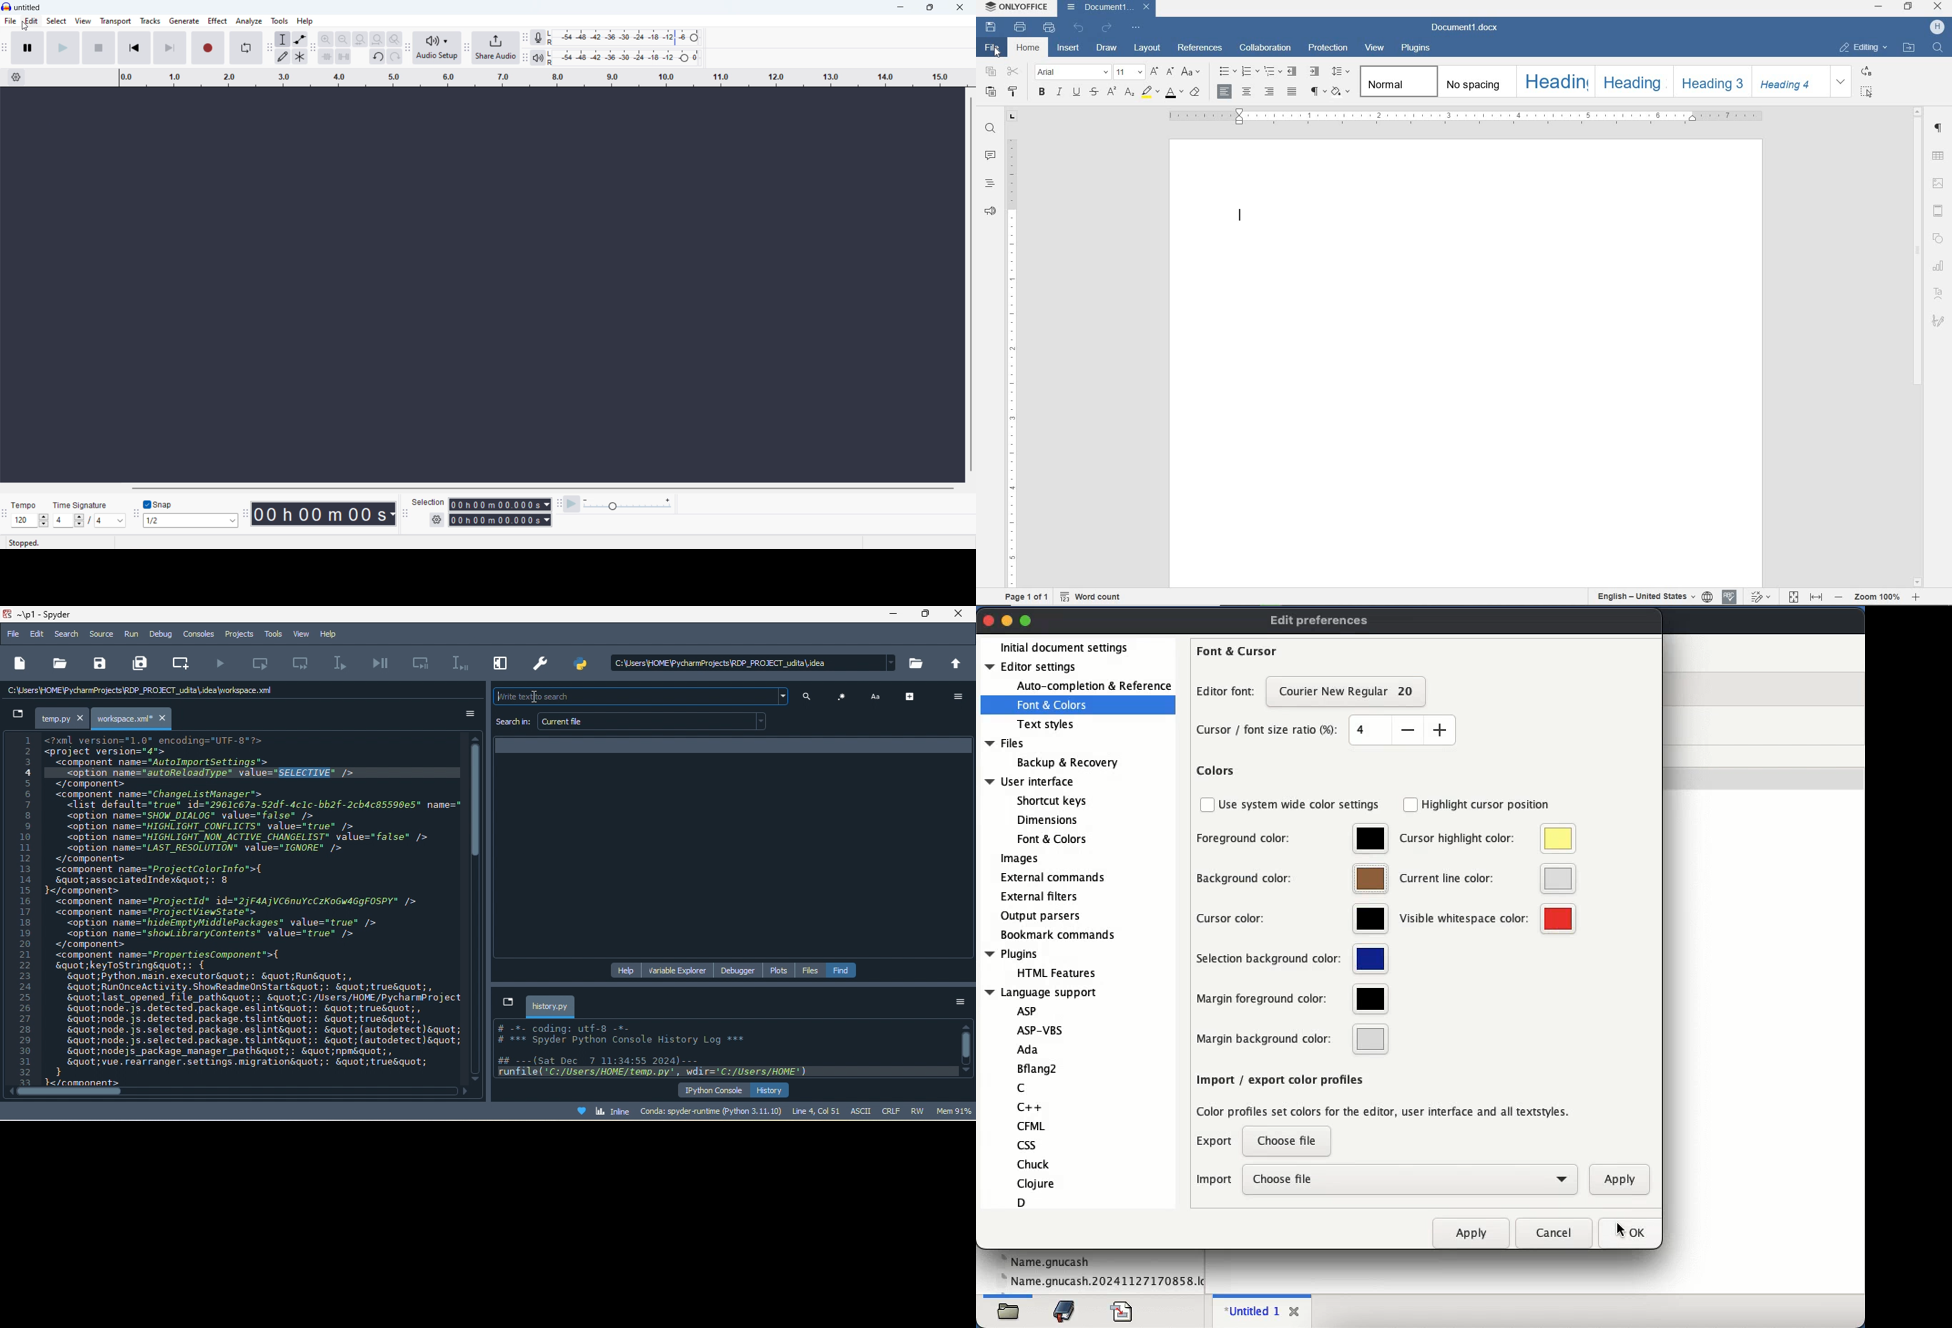 This screenshot has height=1344, width=1960. I want to click on collaboration, so click(1265, 47).